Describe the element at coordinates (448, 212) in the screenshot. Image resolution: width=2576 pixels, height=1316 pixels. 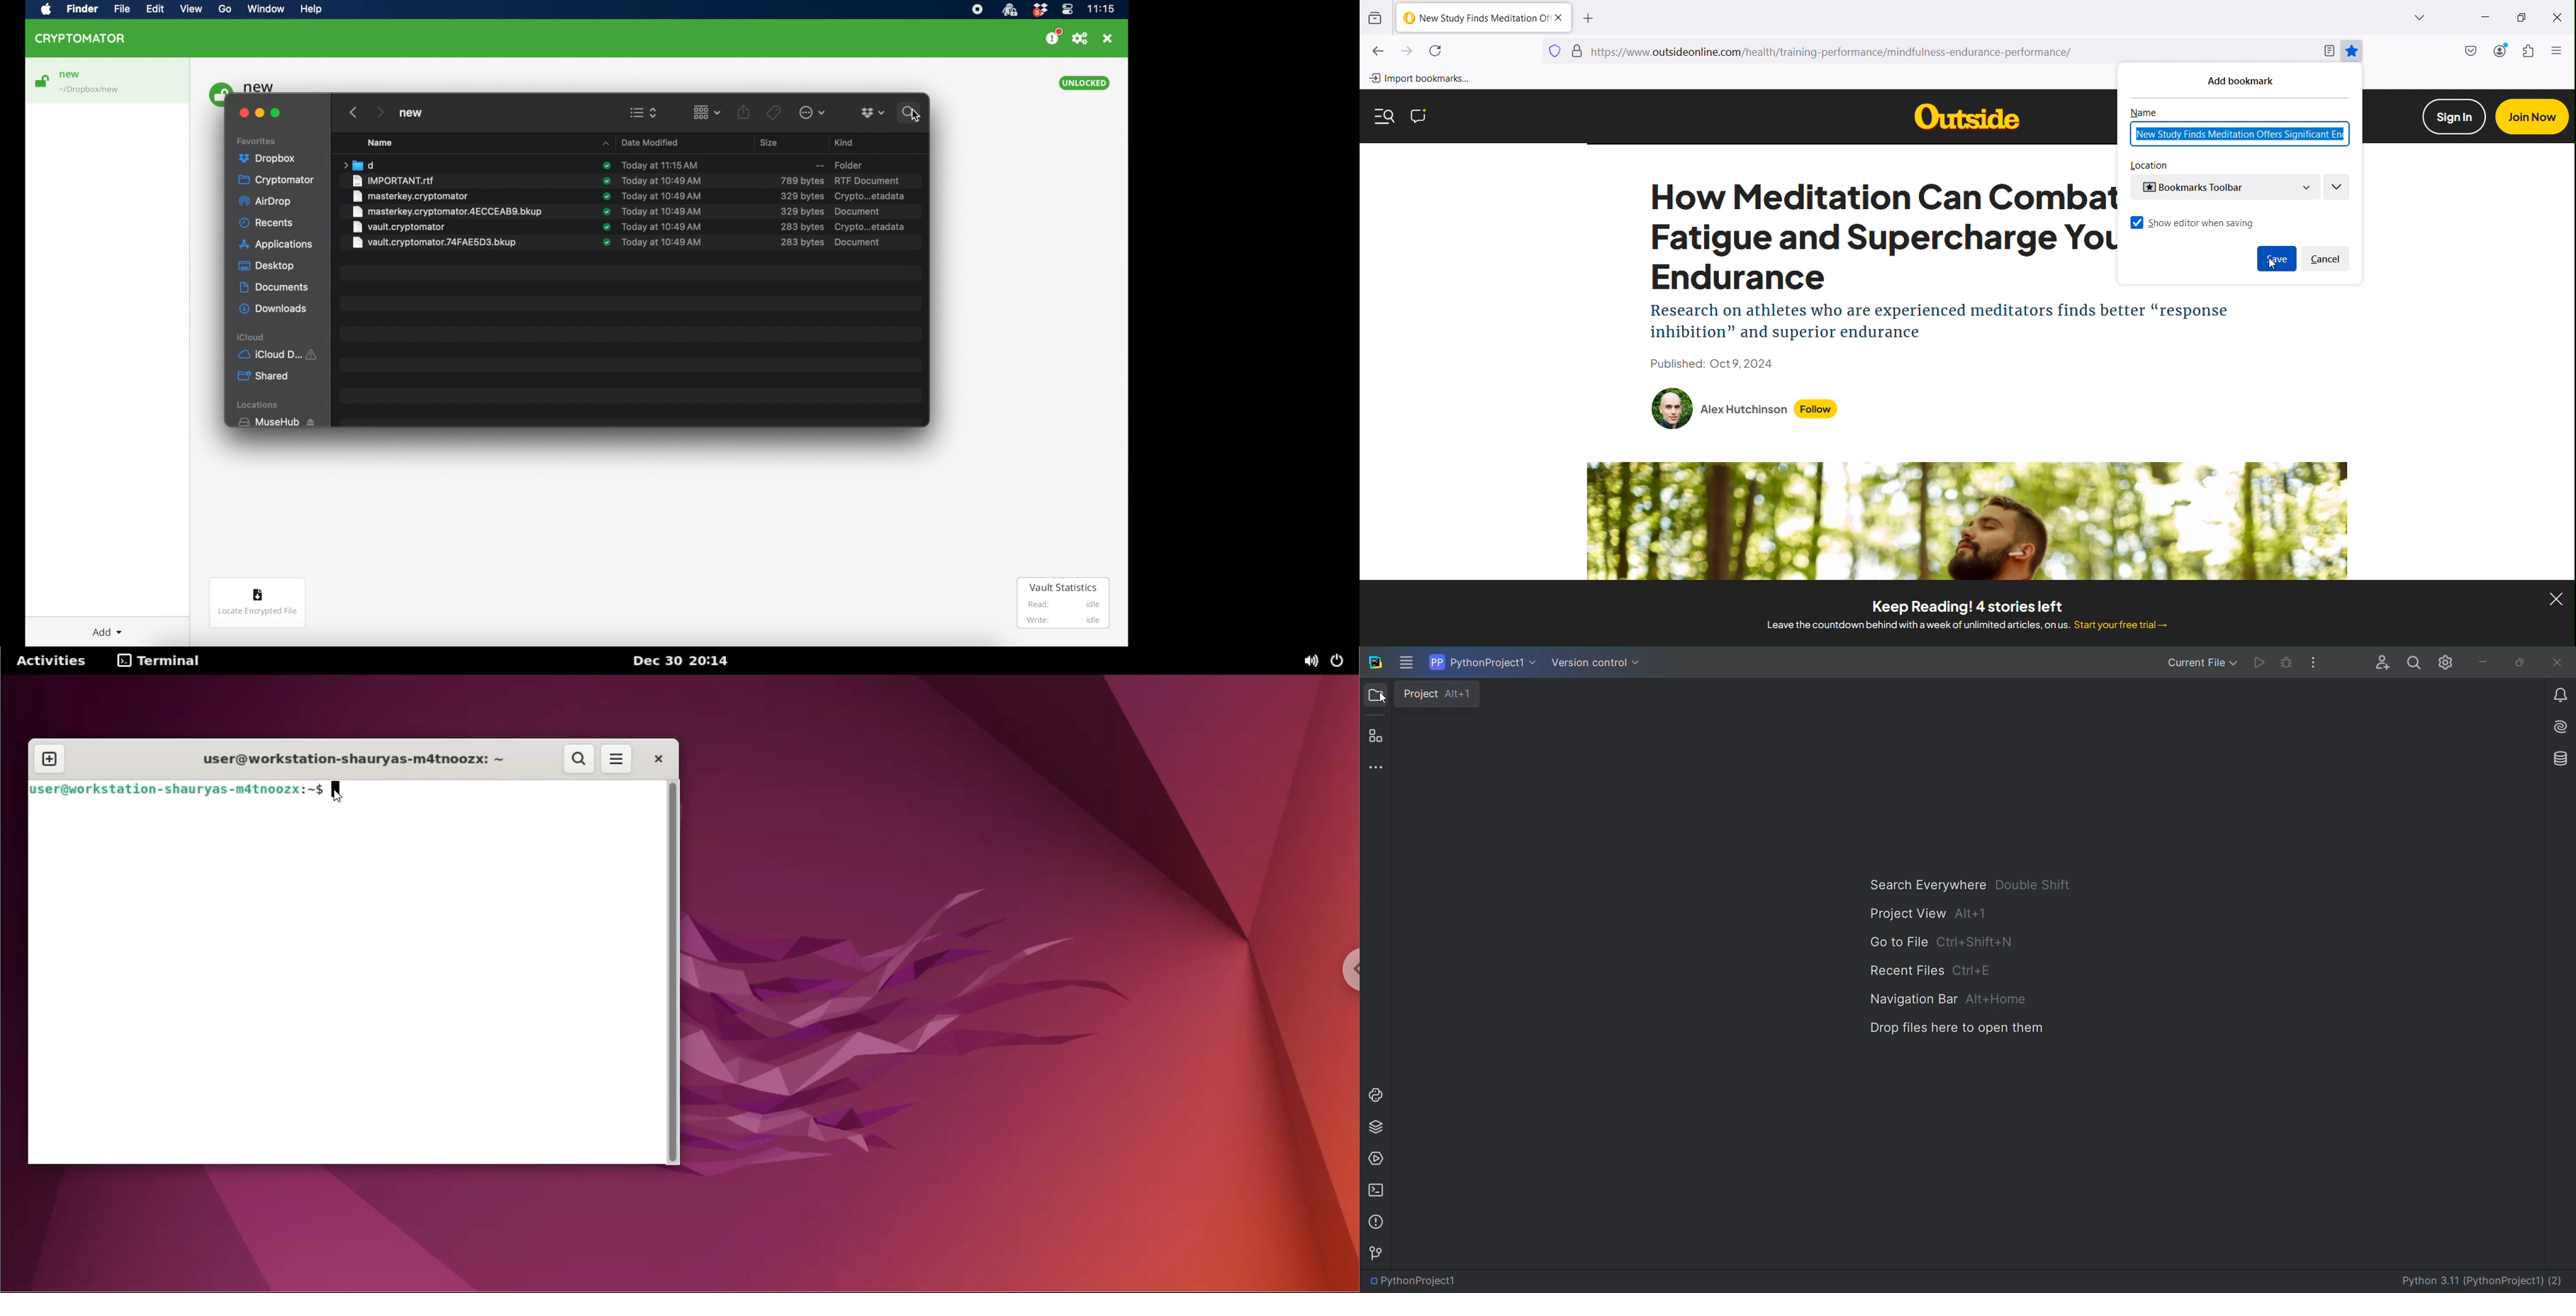
I see `file` at that location.